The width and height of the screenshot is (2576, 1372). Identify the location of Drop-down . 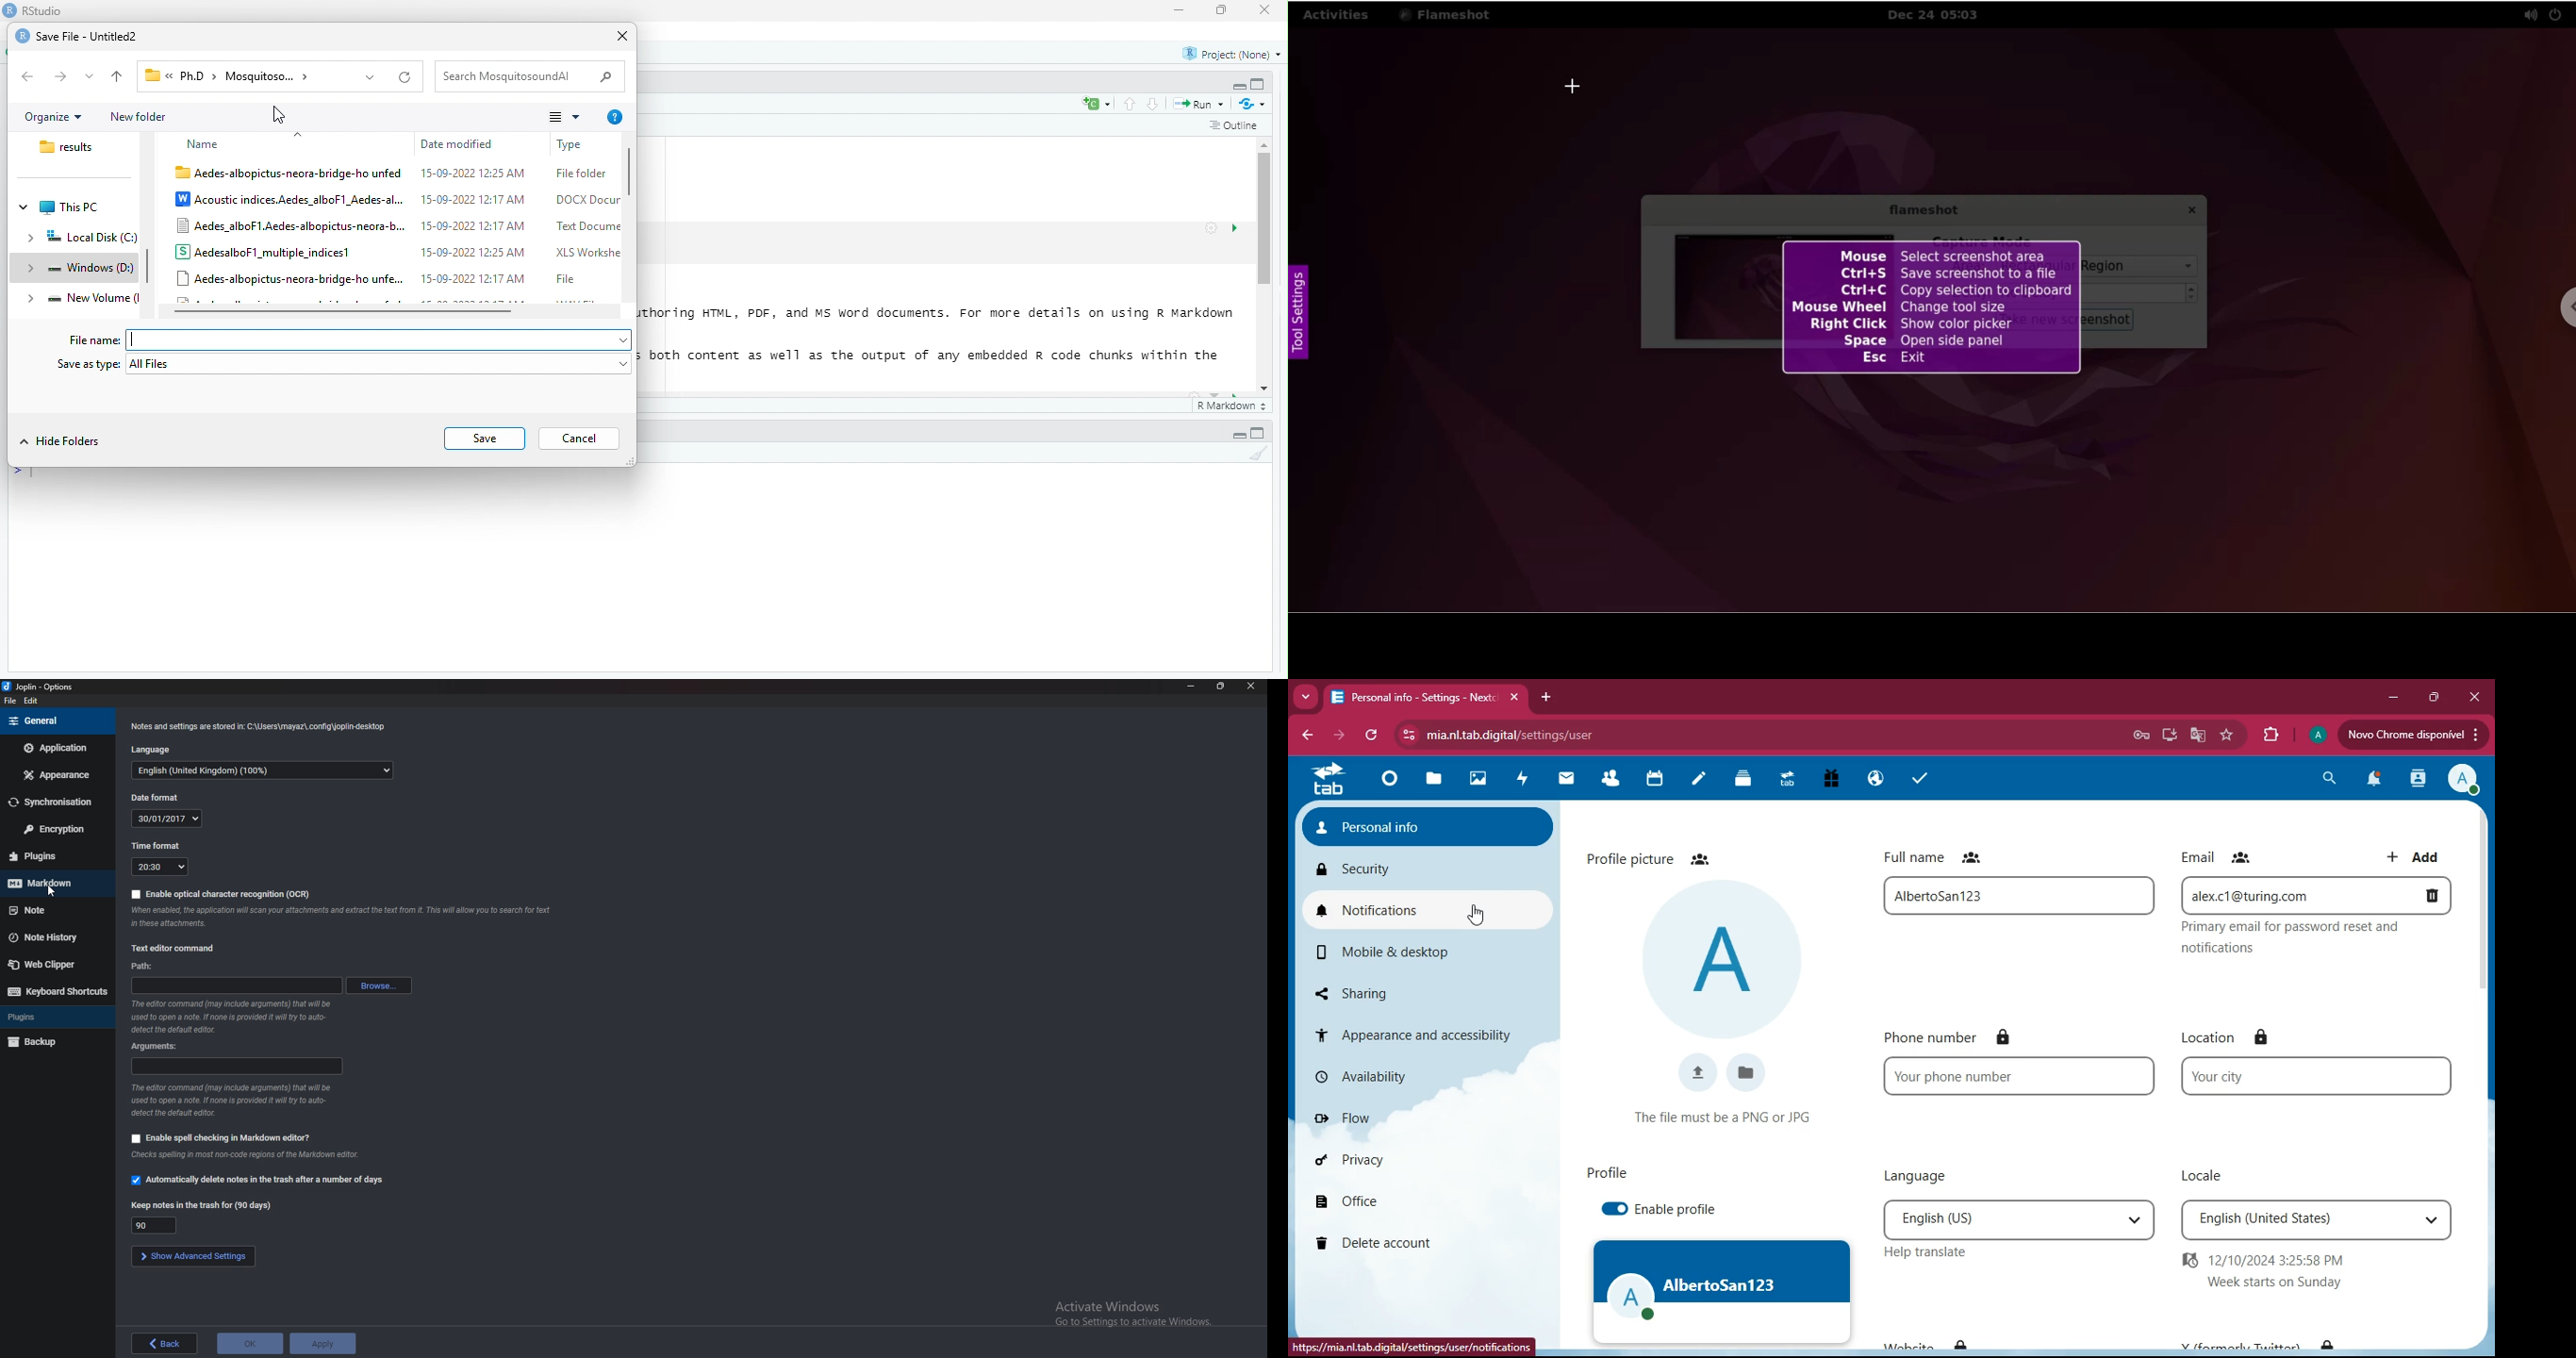
(625, 365).